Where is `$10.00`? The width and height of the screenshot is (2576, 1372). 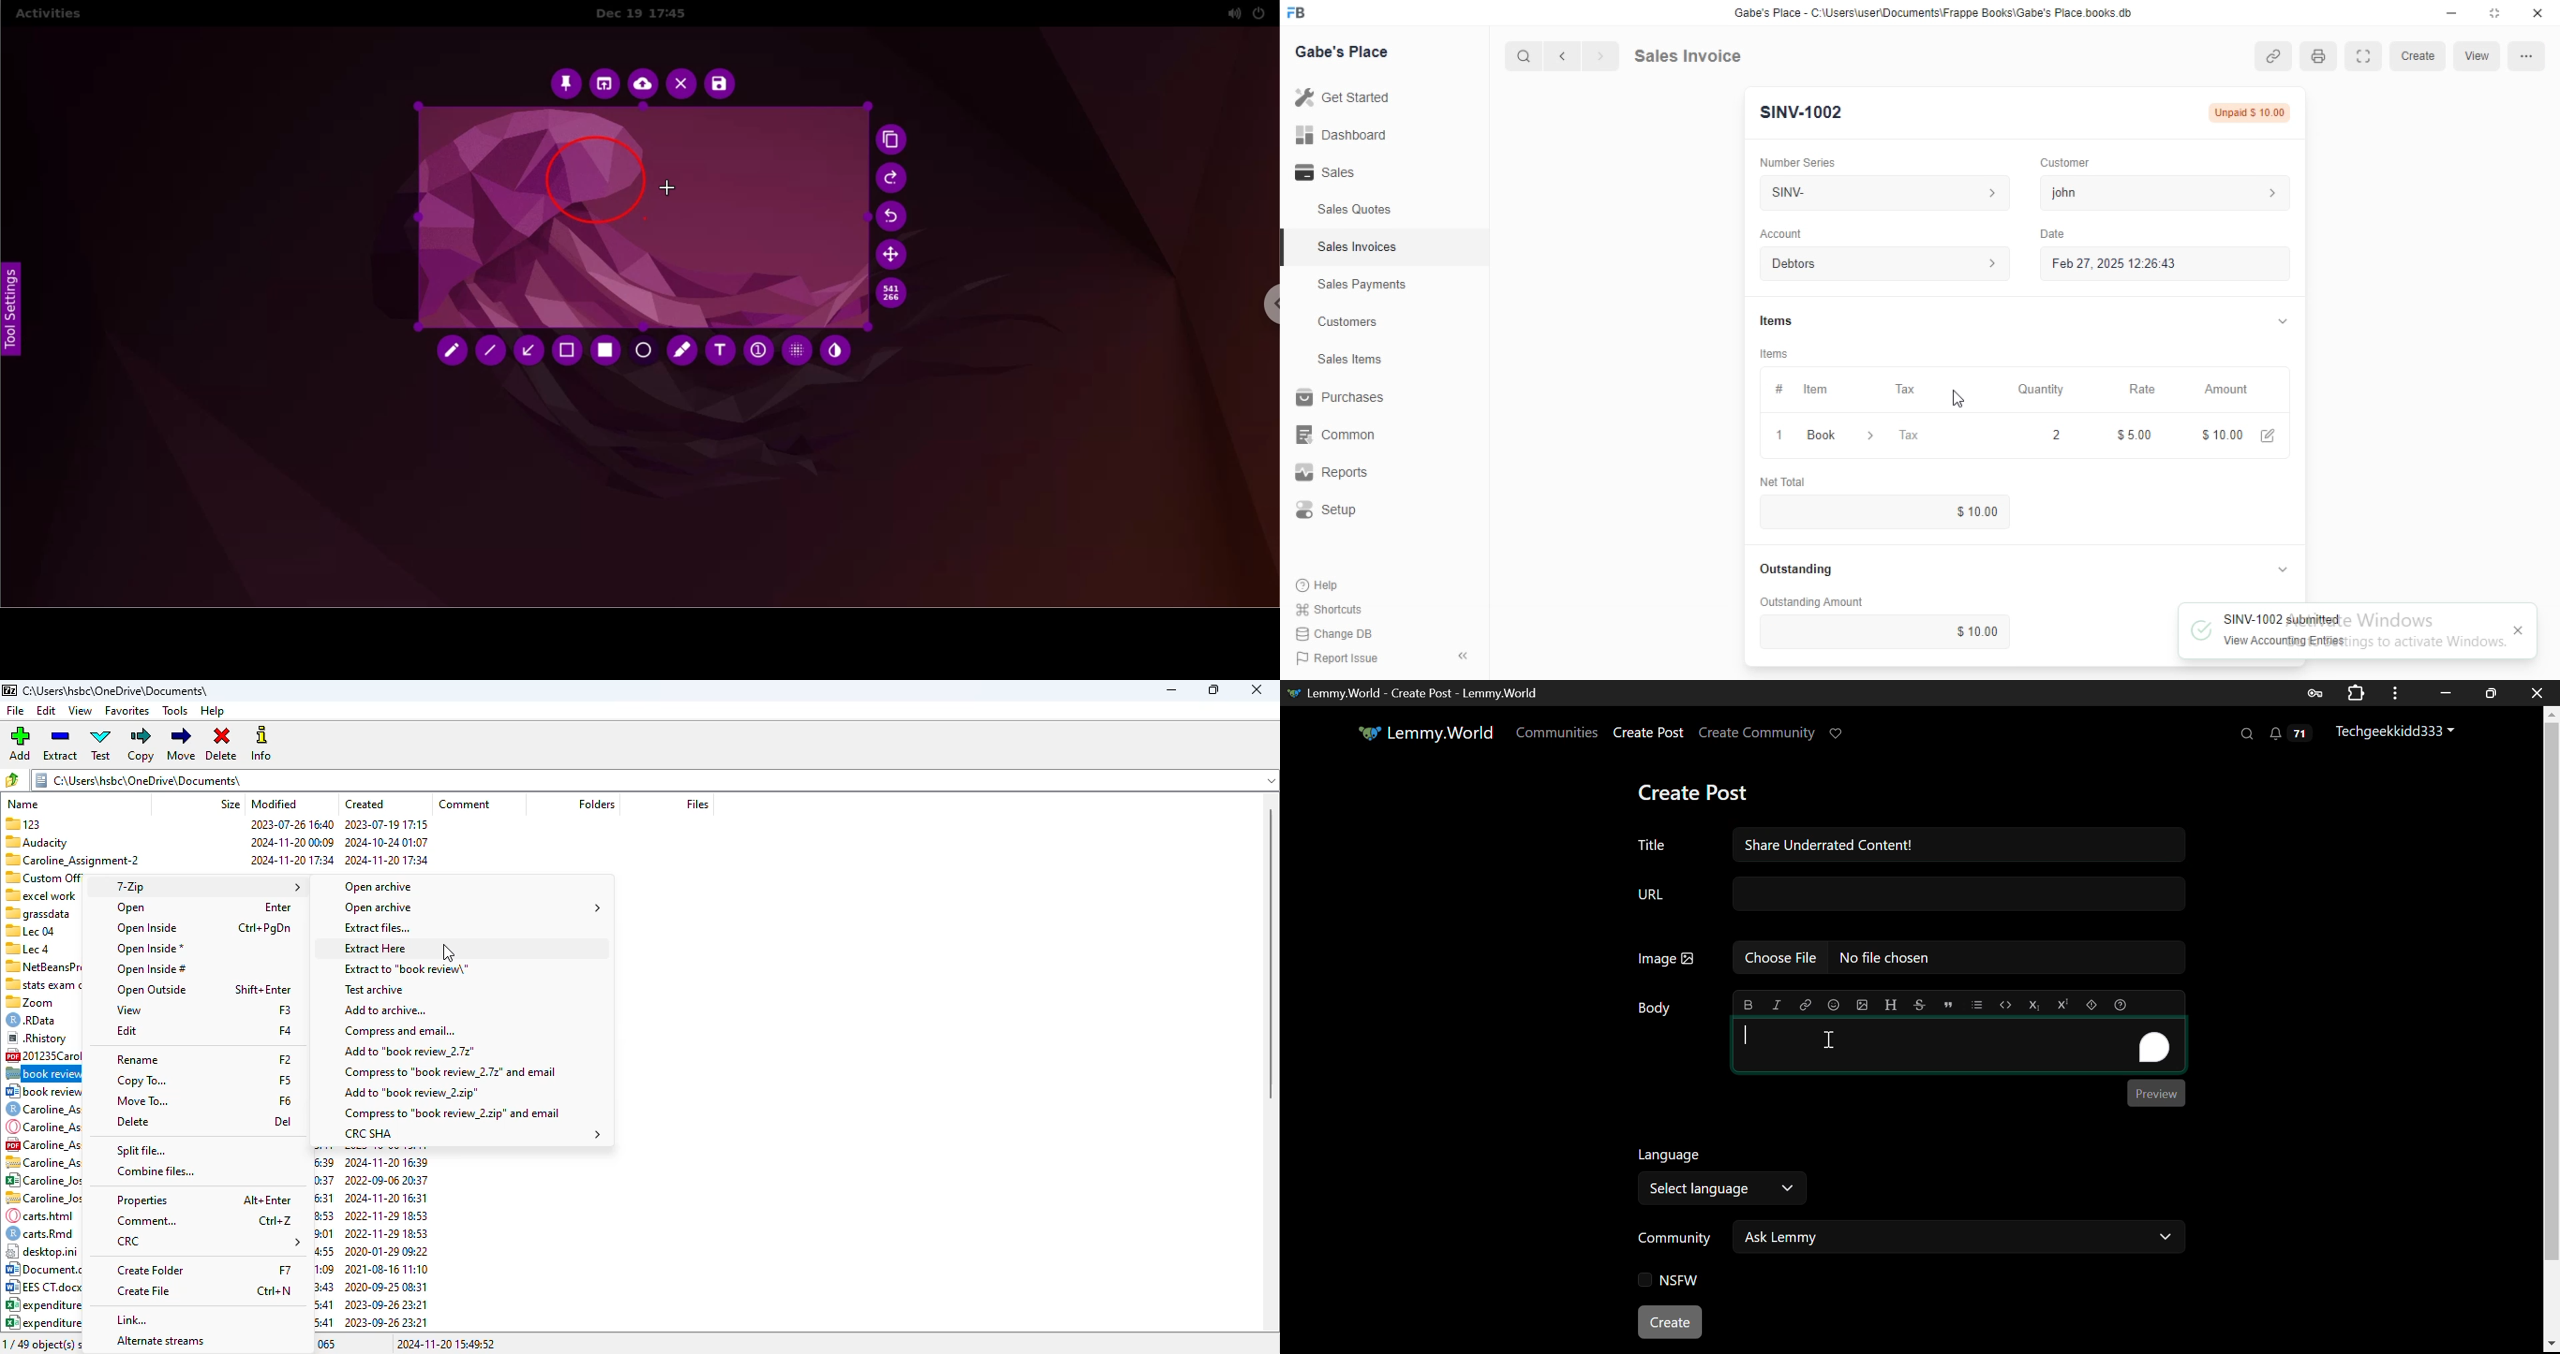
$10.00 is located at coordinates (1977, 514).